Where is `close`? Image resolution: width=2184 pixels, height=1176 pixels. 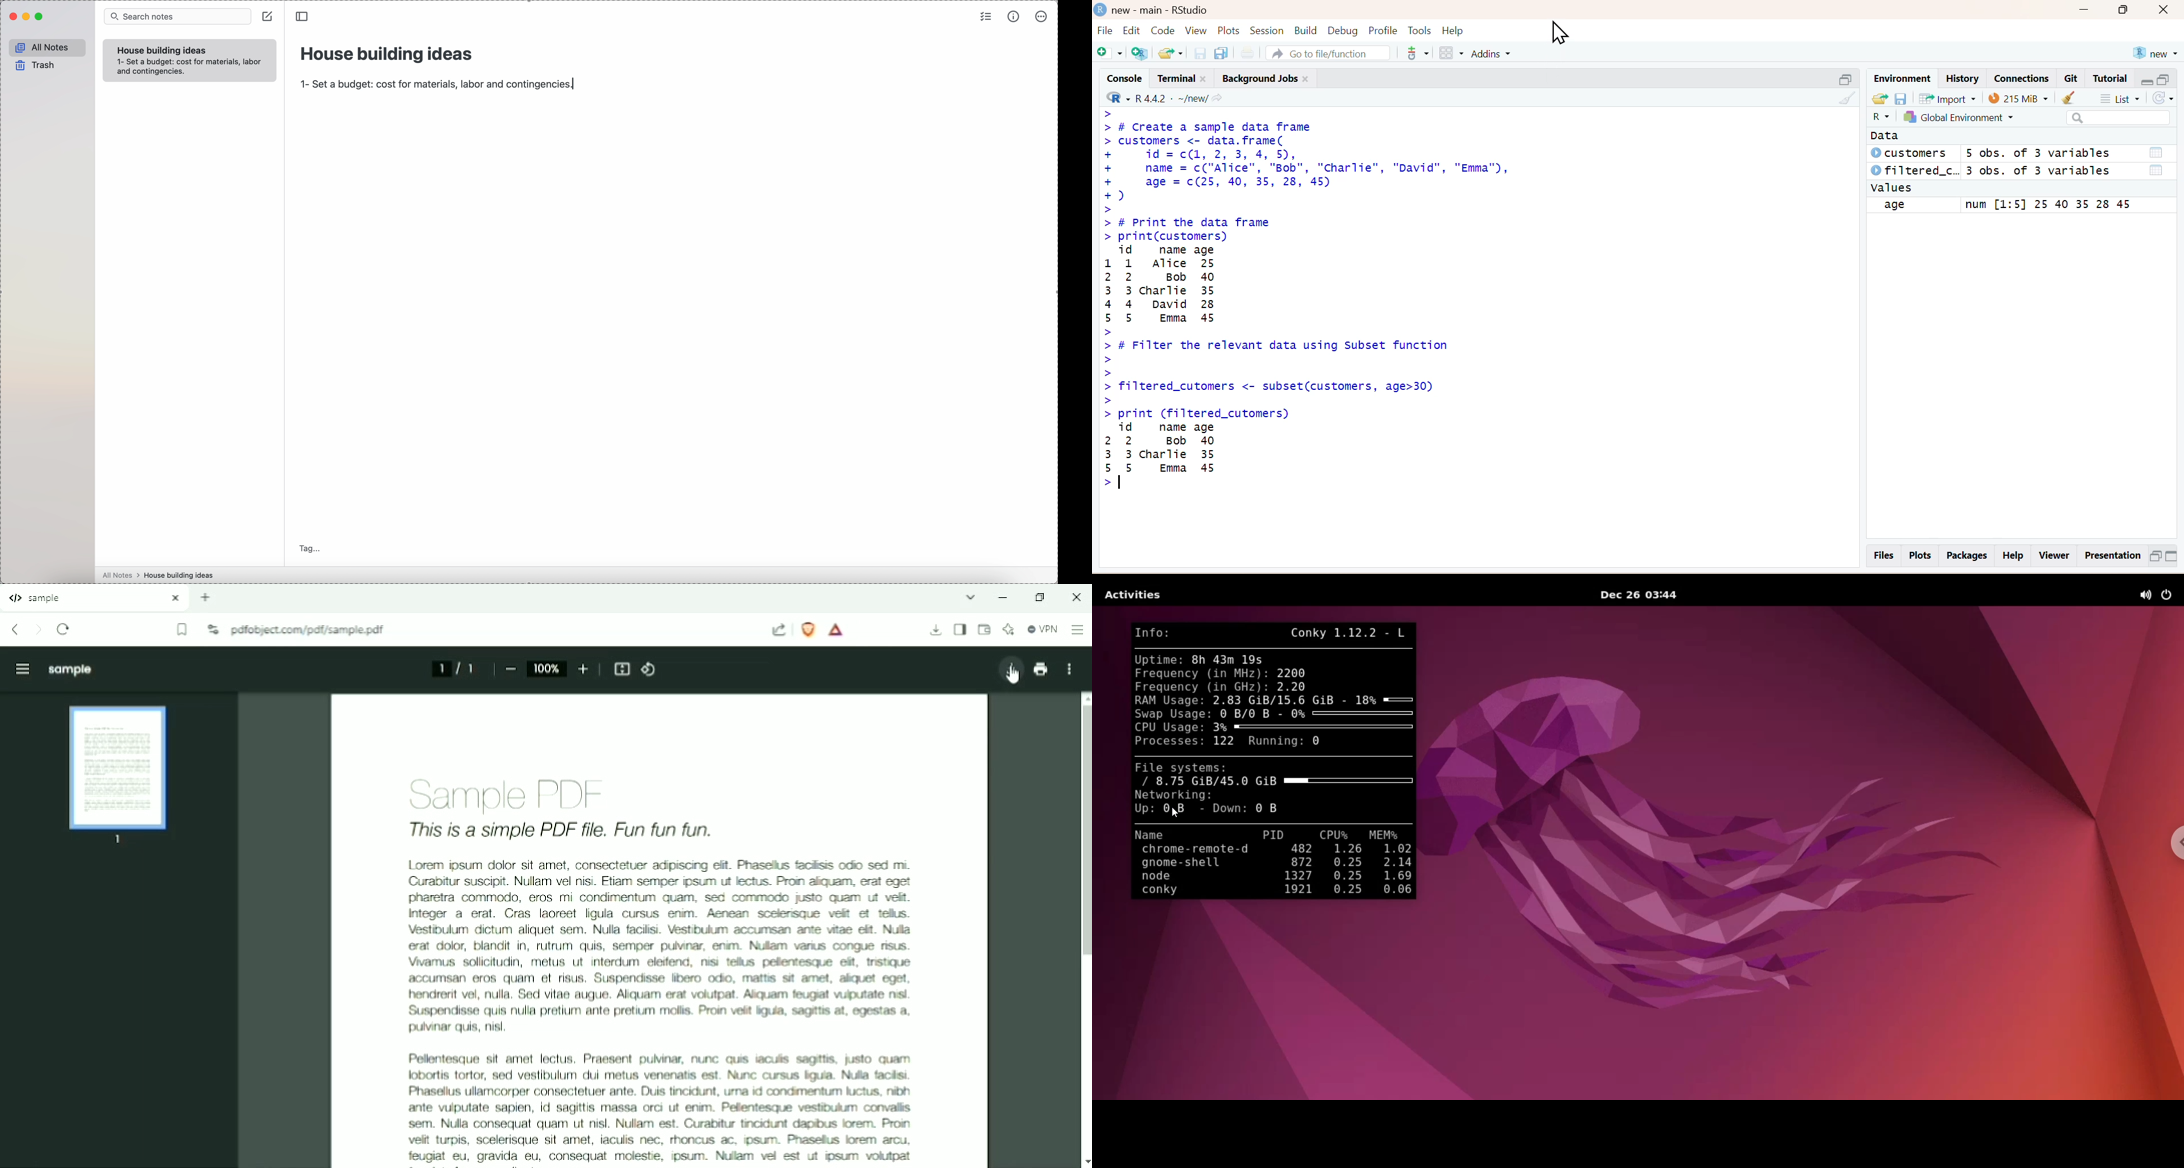
close is located at coordinates (2168, 11).